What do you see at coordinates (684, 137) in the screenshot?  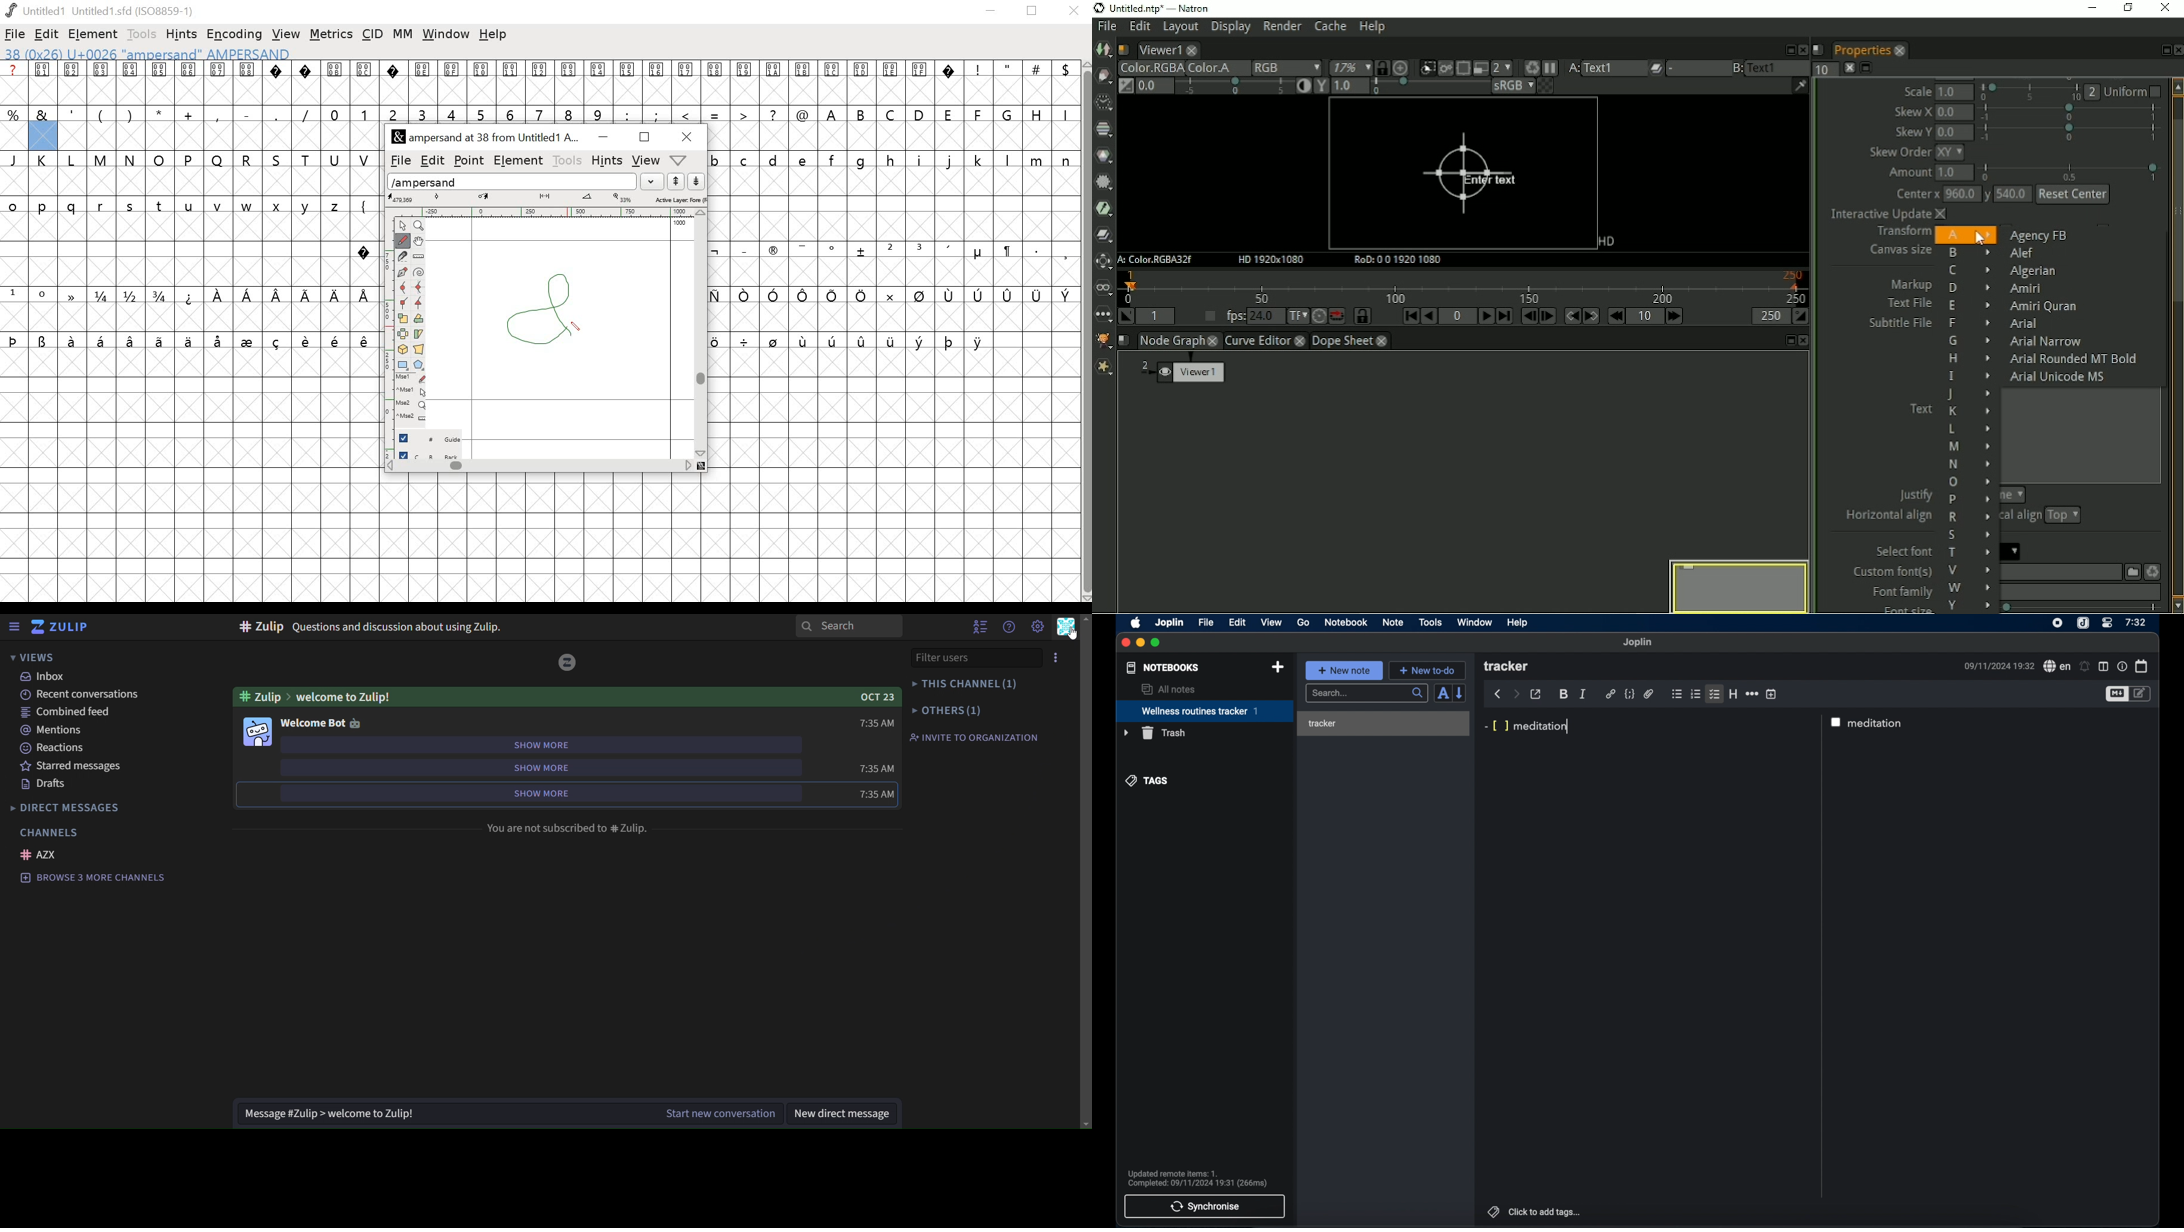 I see `close` at bounding box center [684, 137].